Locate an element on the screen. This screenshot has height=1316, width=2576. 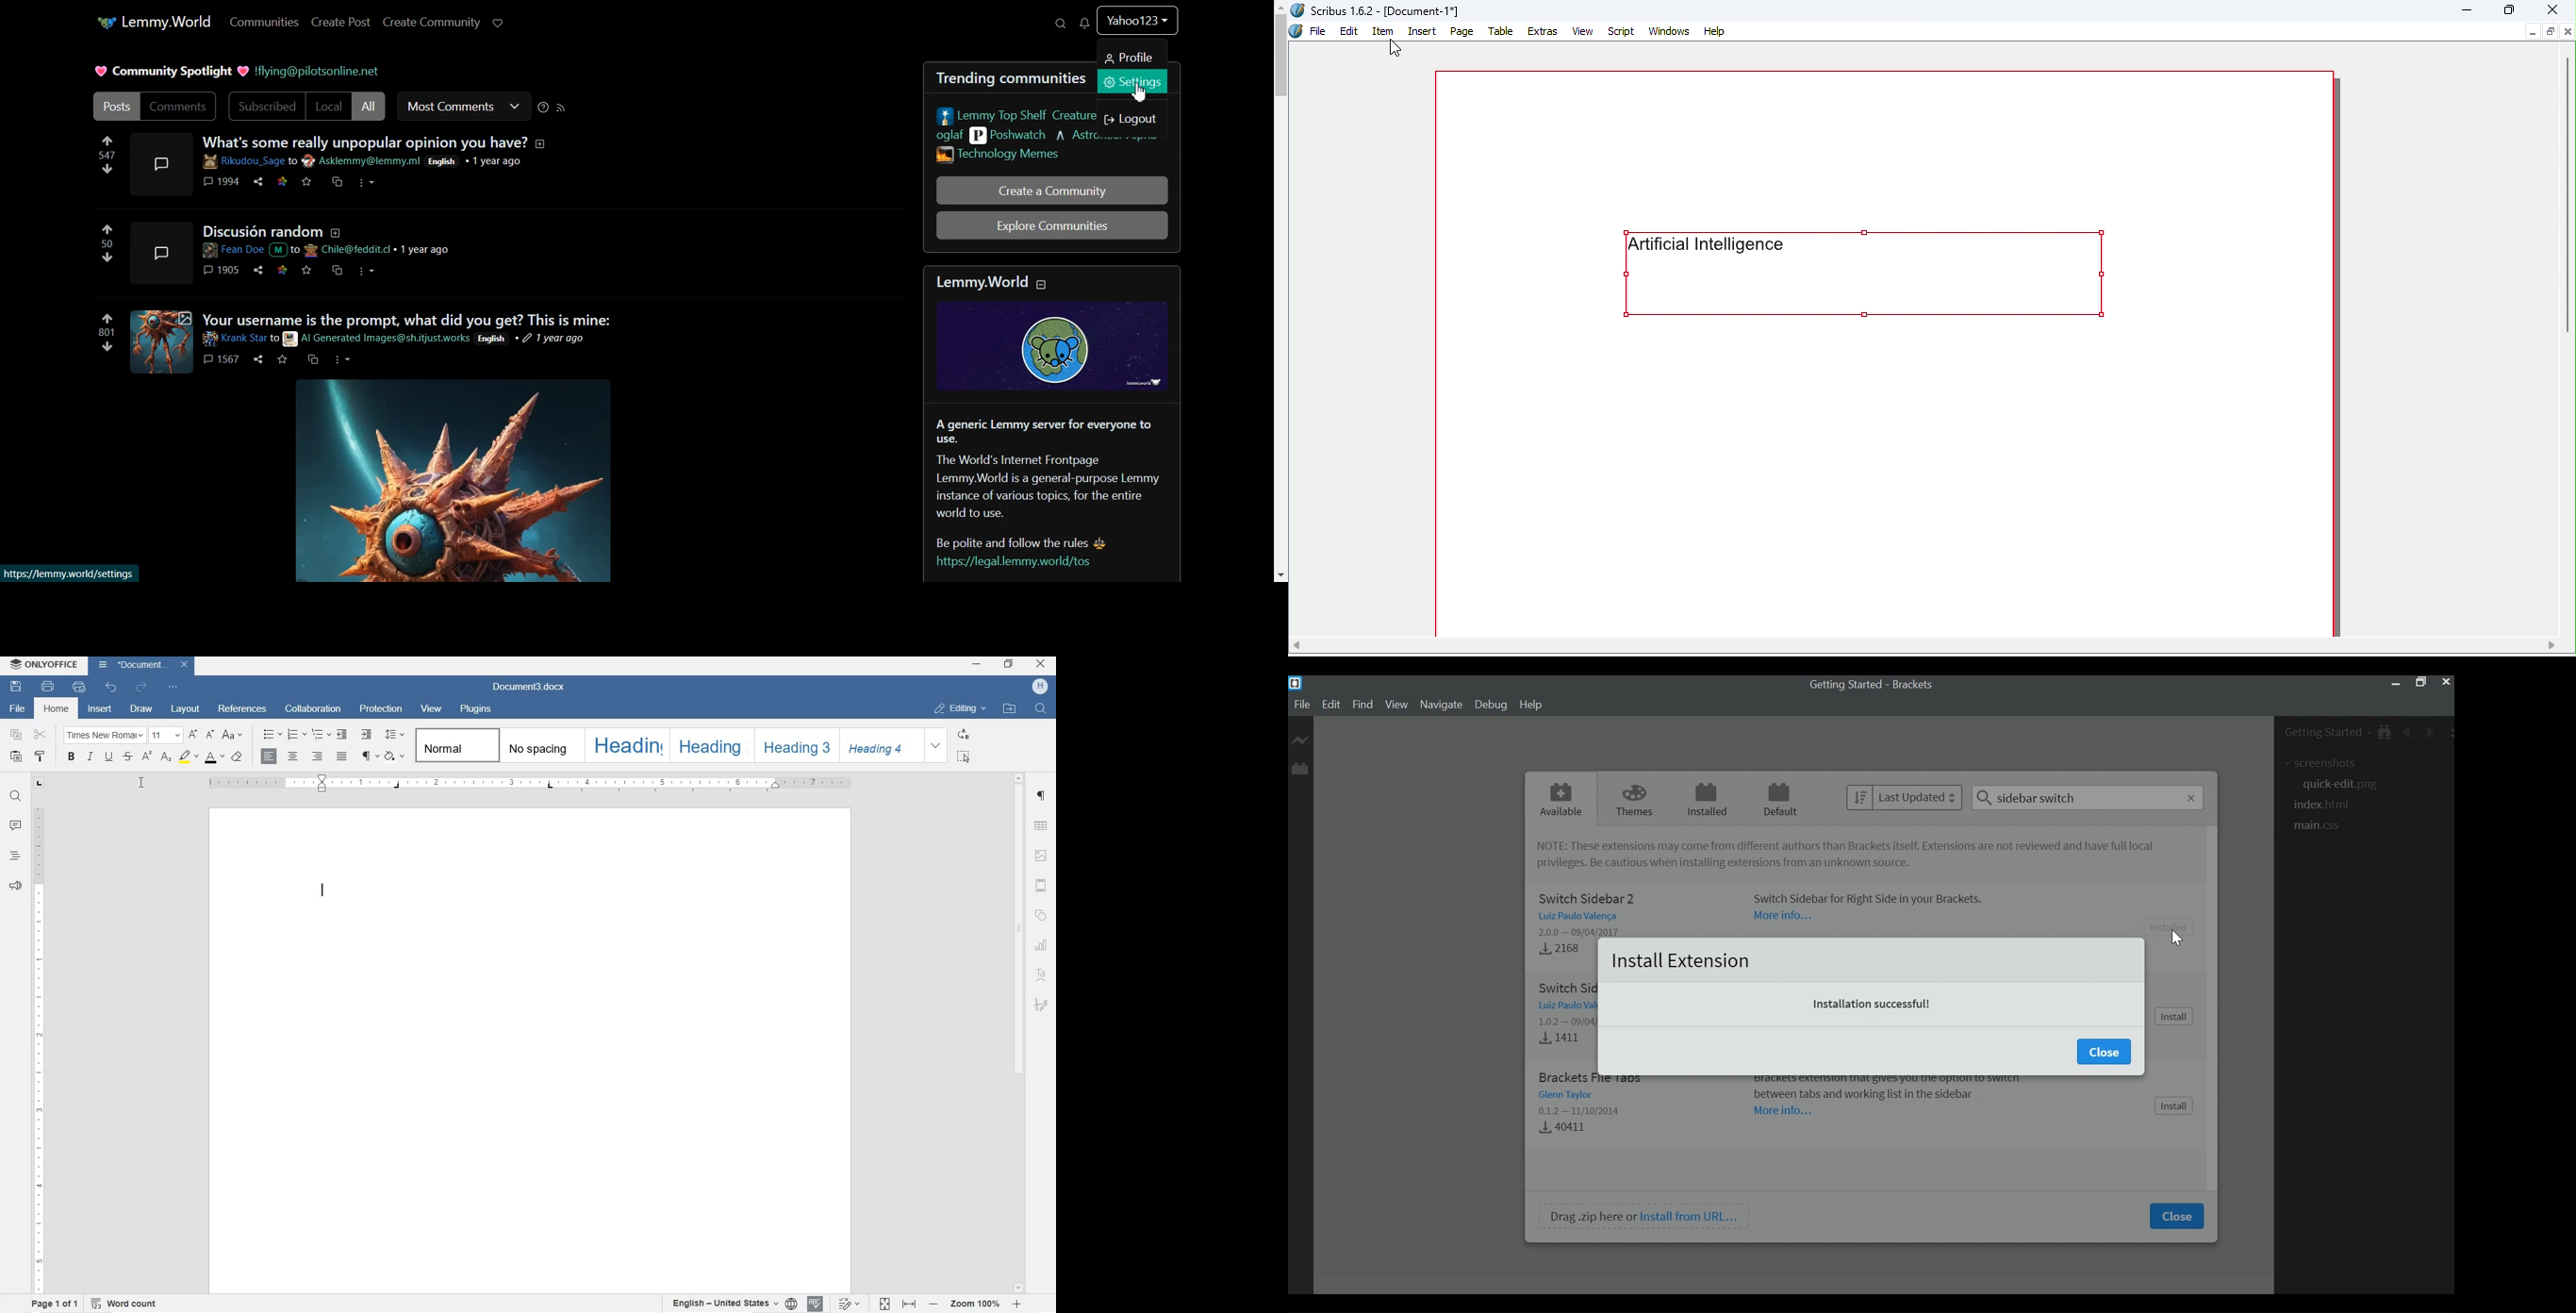
SPELL CHECK is located at coordinates (815, 1304).